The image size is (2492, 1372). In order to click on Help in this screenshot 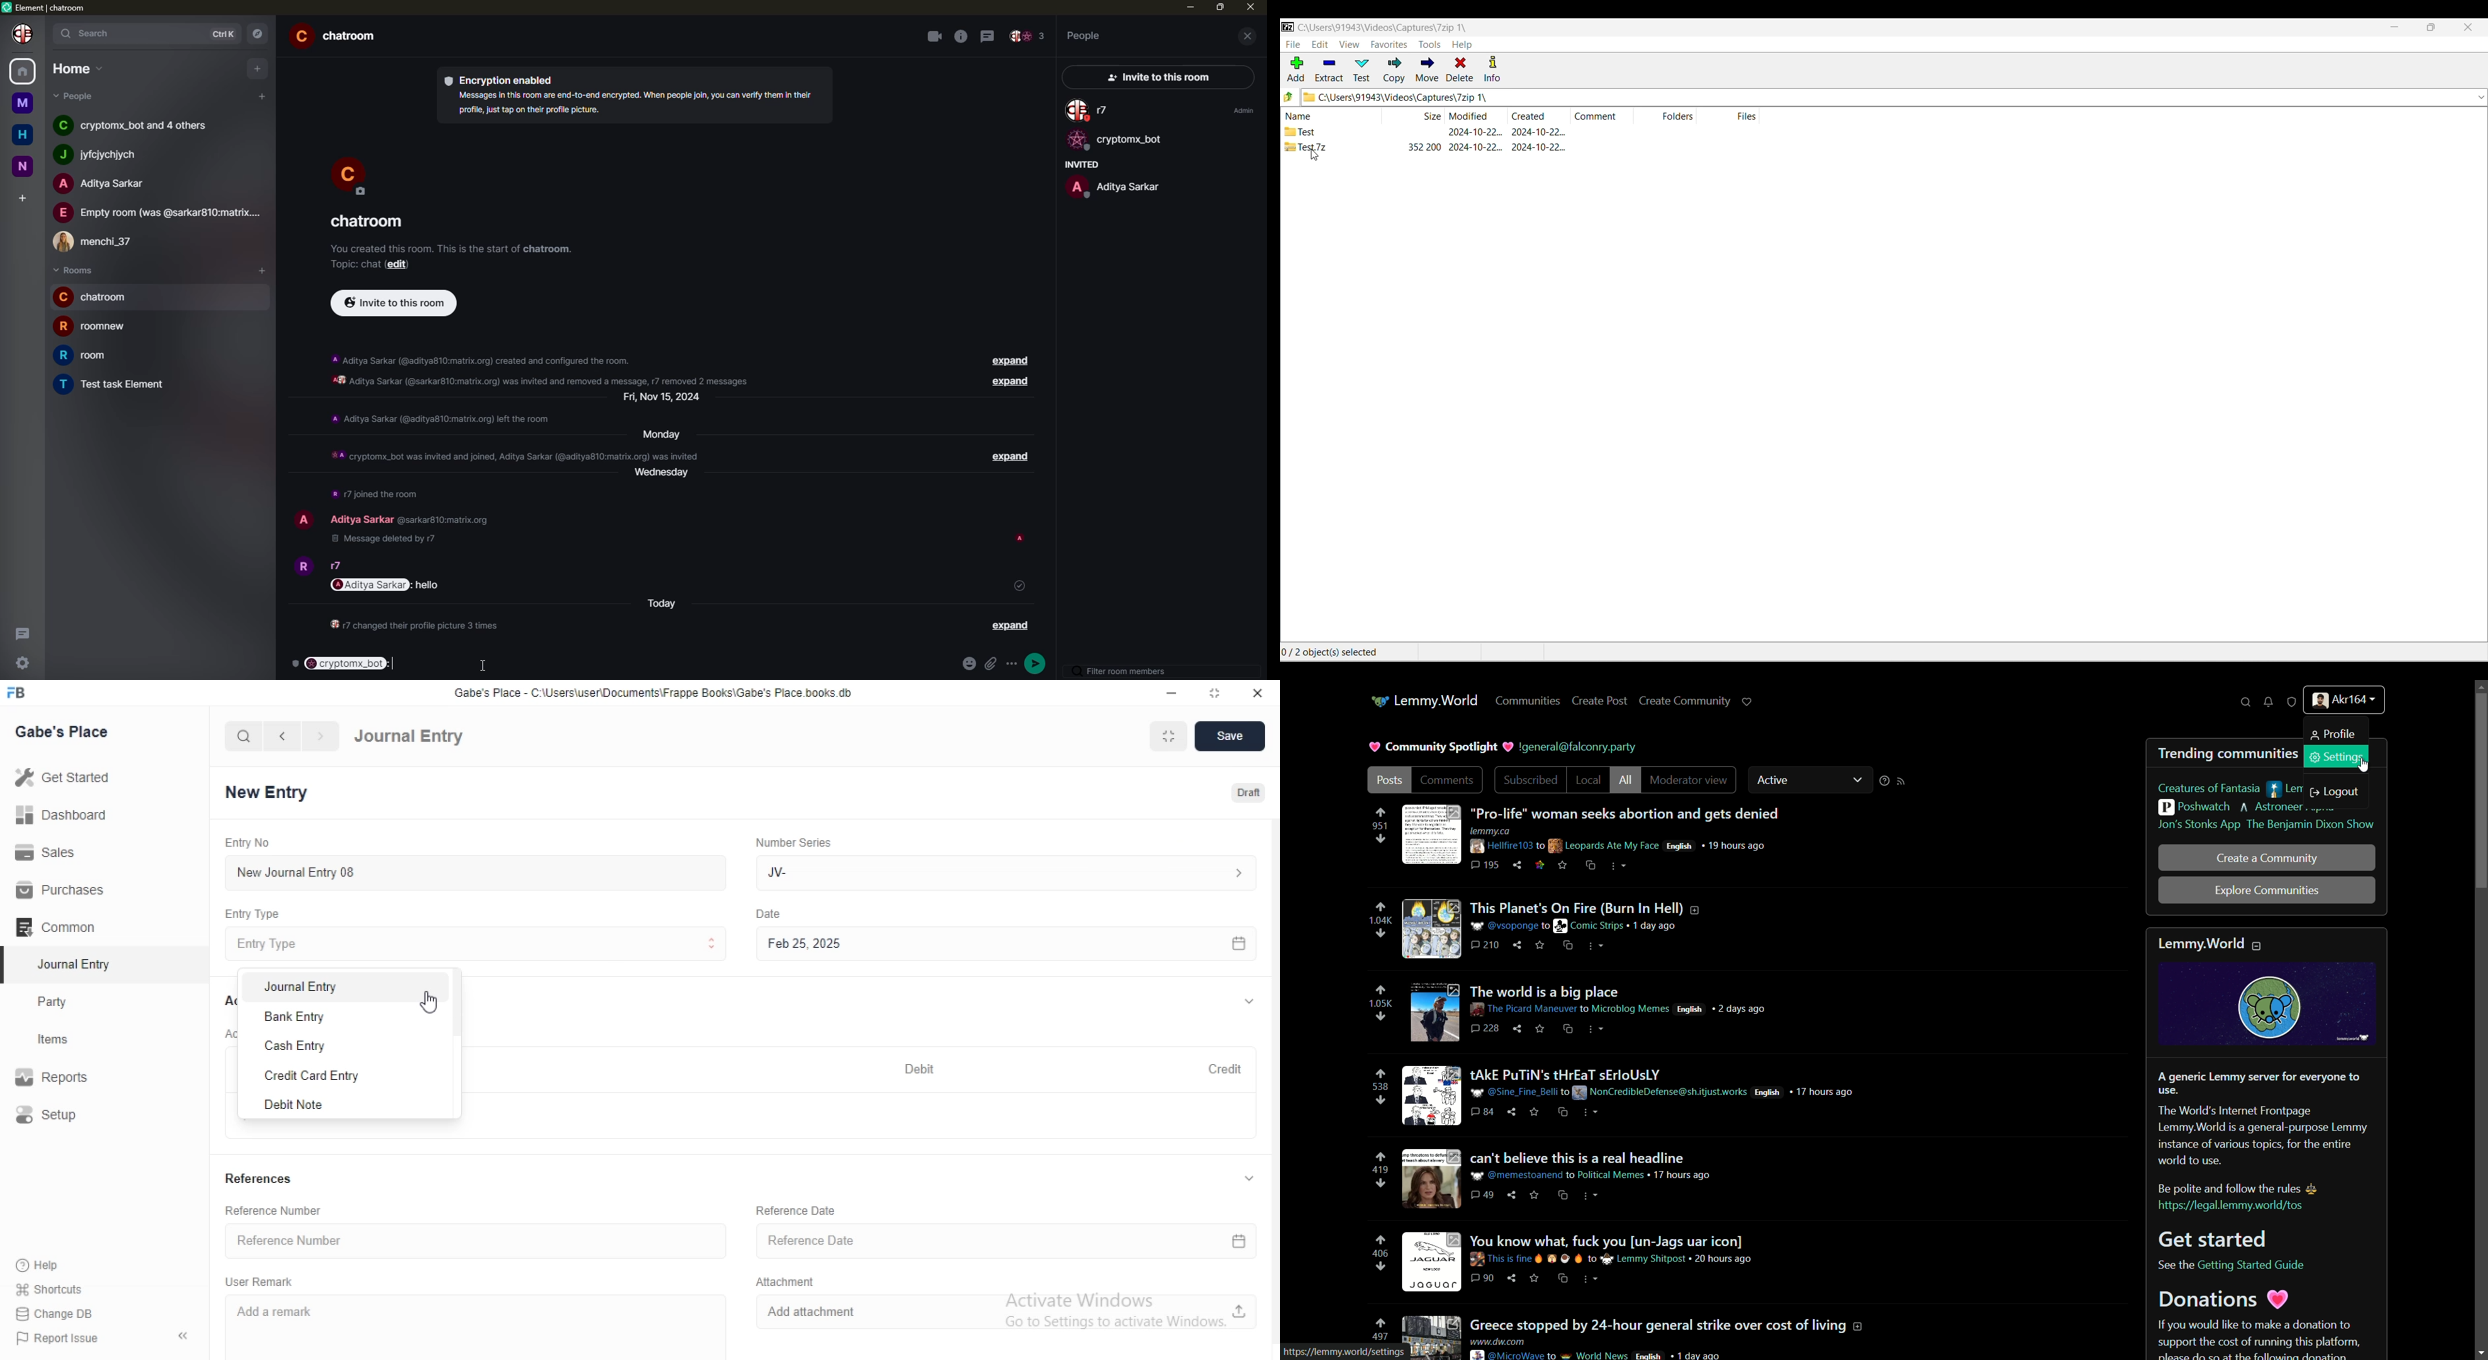, I will do `click(1463, 45)`.